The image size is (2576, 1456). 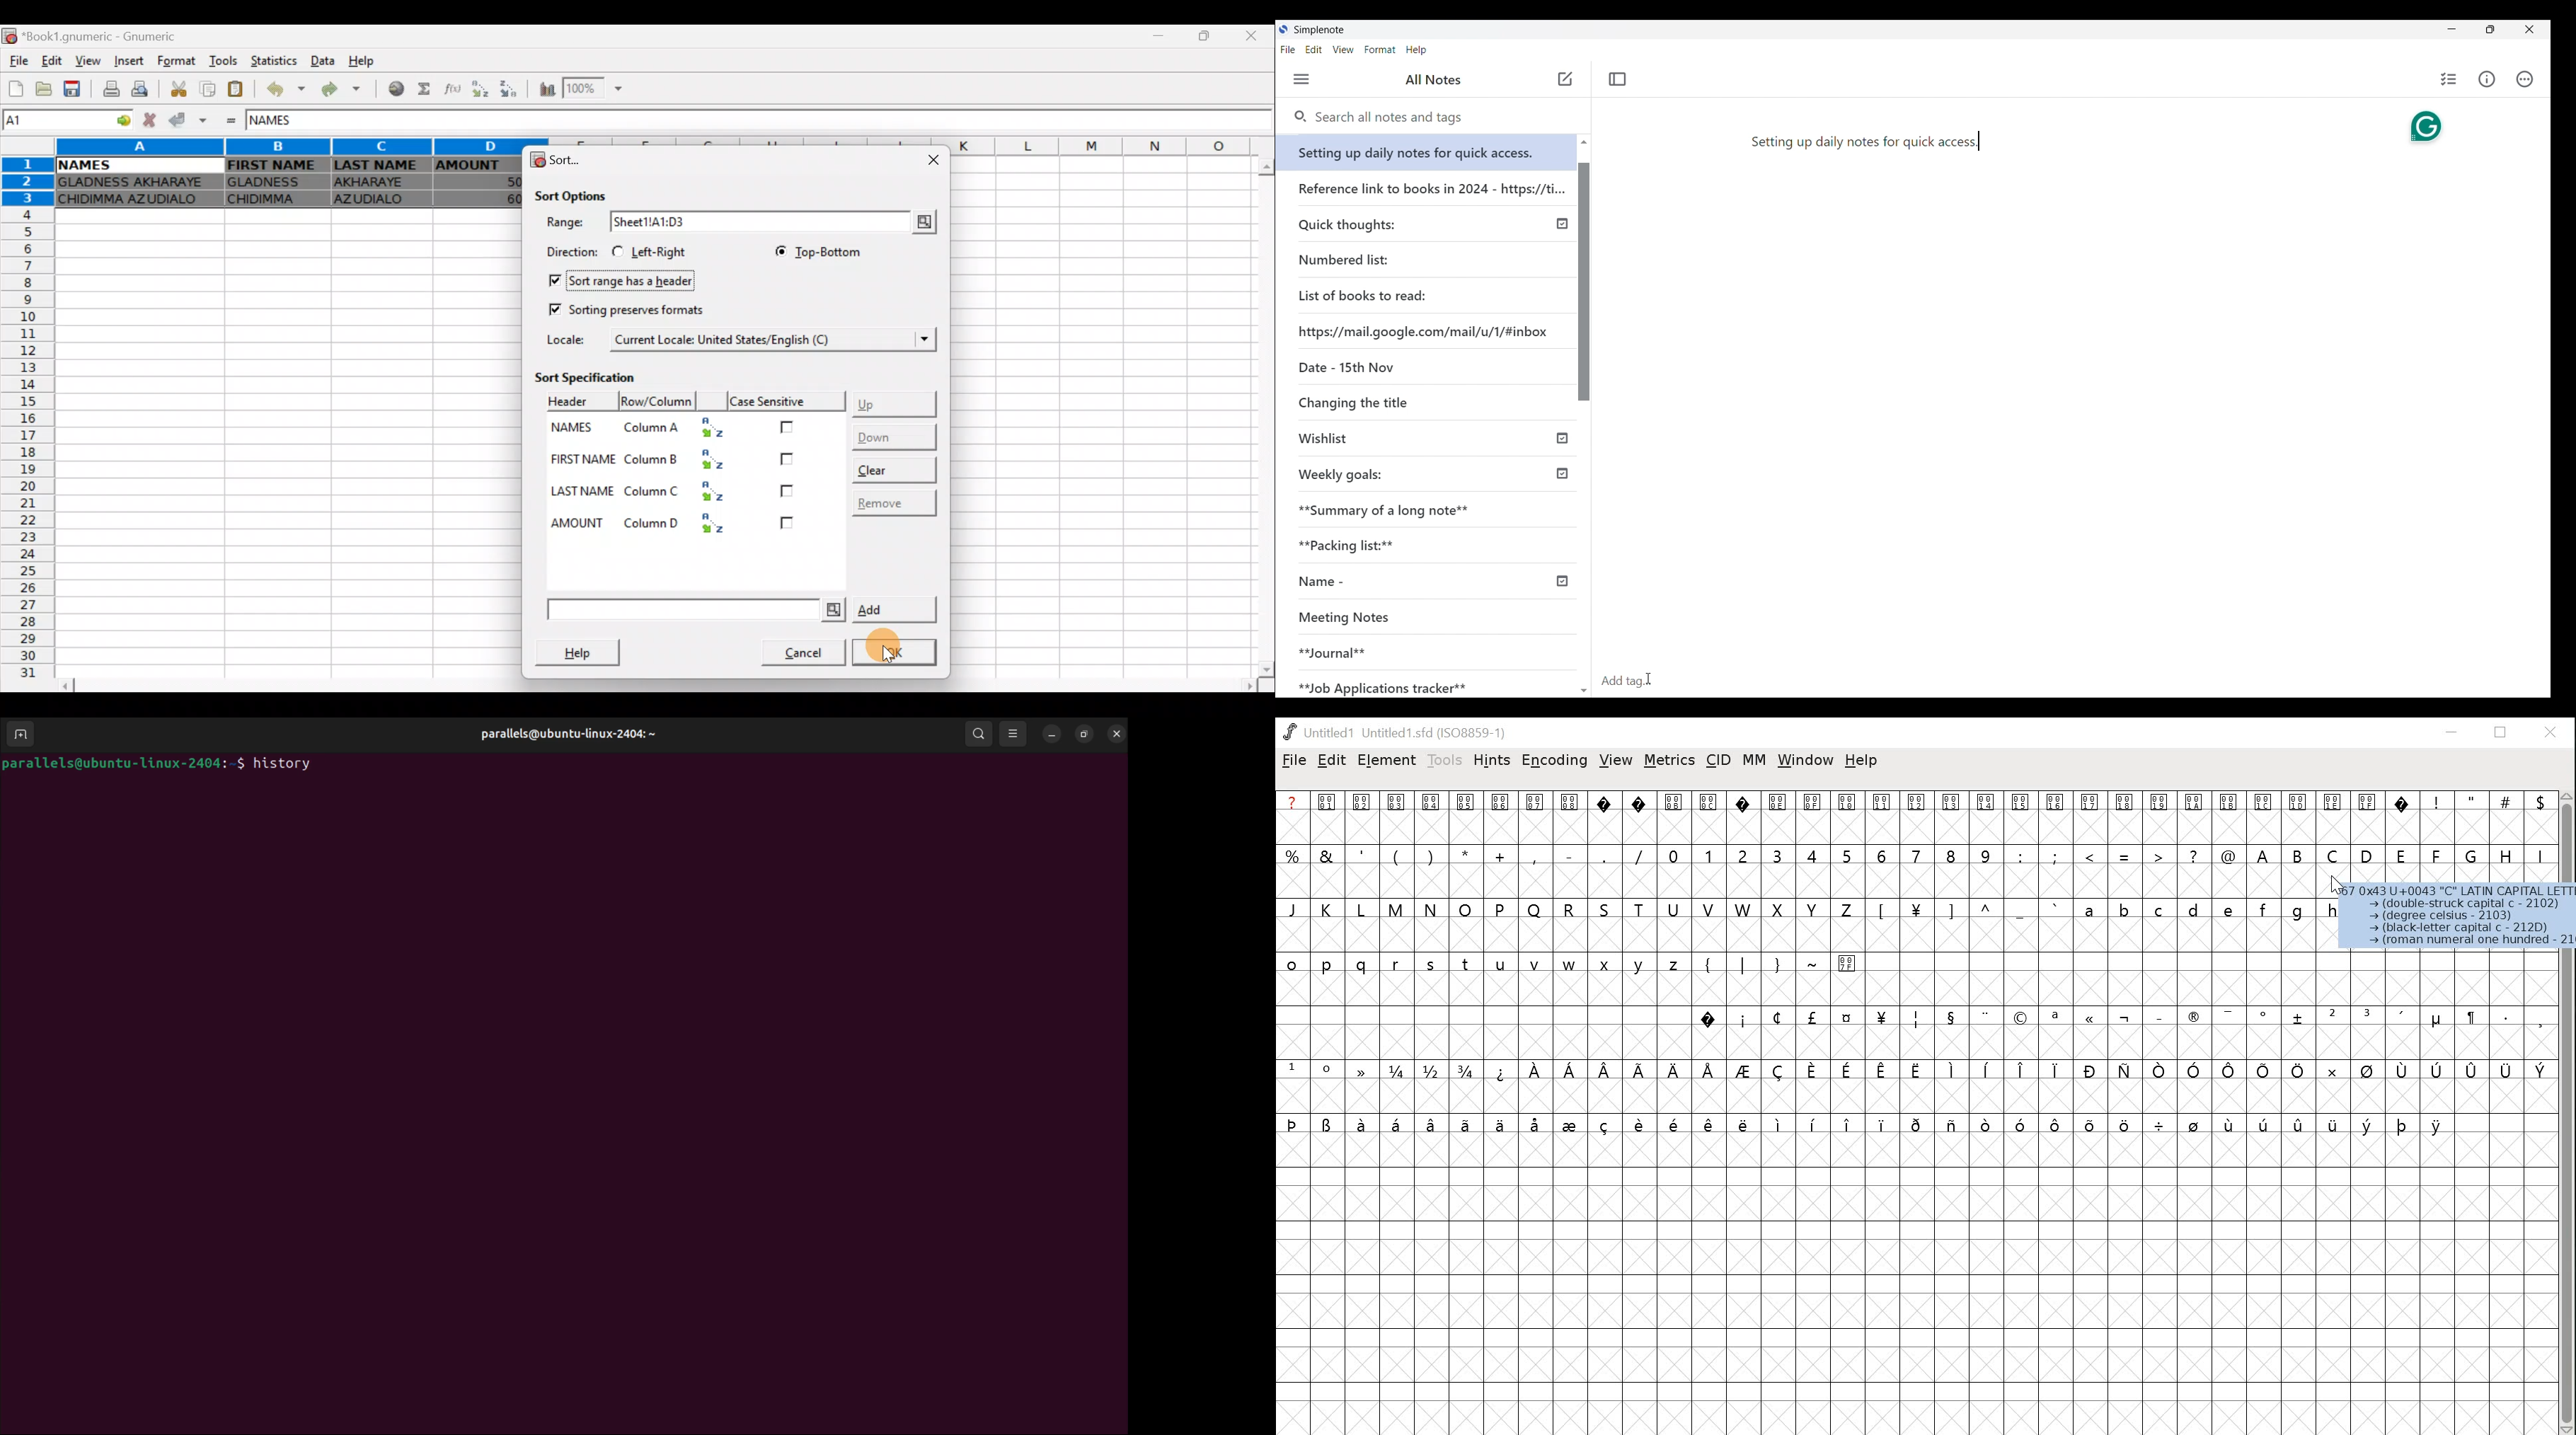 What do you see at coordinates (1343, 50) in the screenshot?
I see `View menu` at bounding box center [1343, 50].